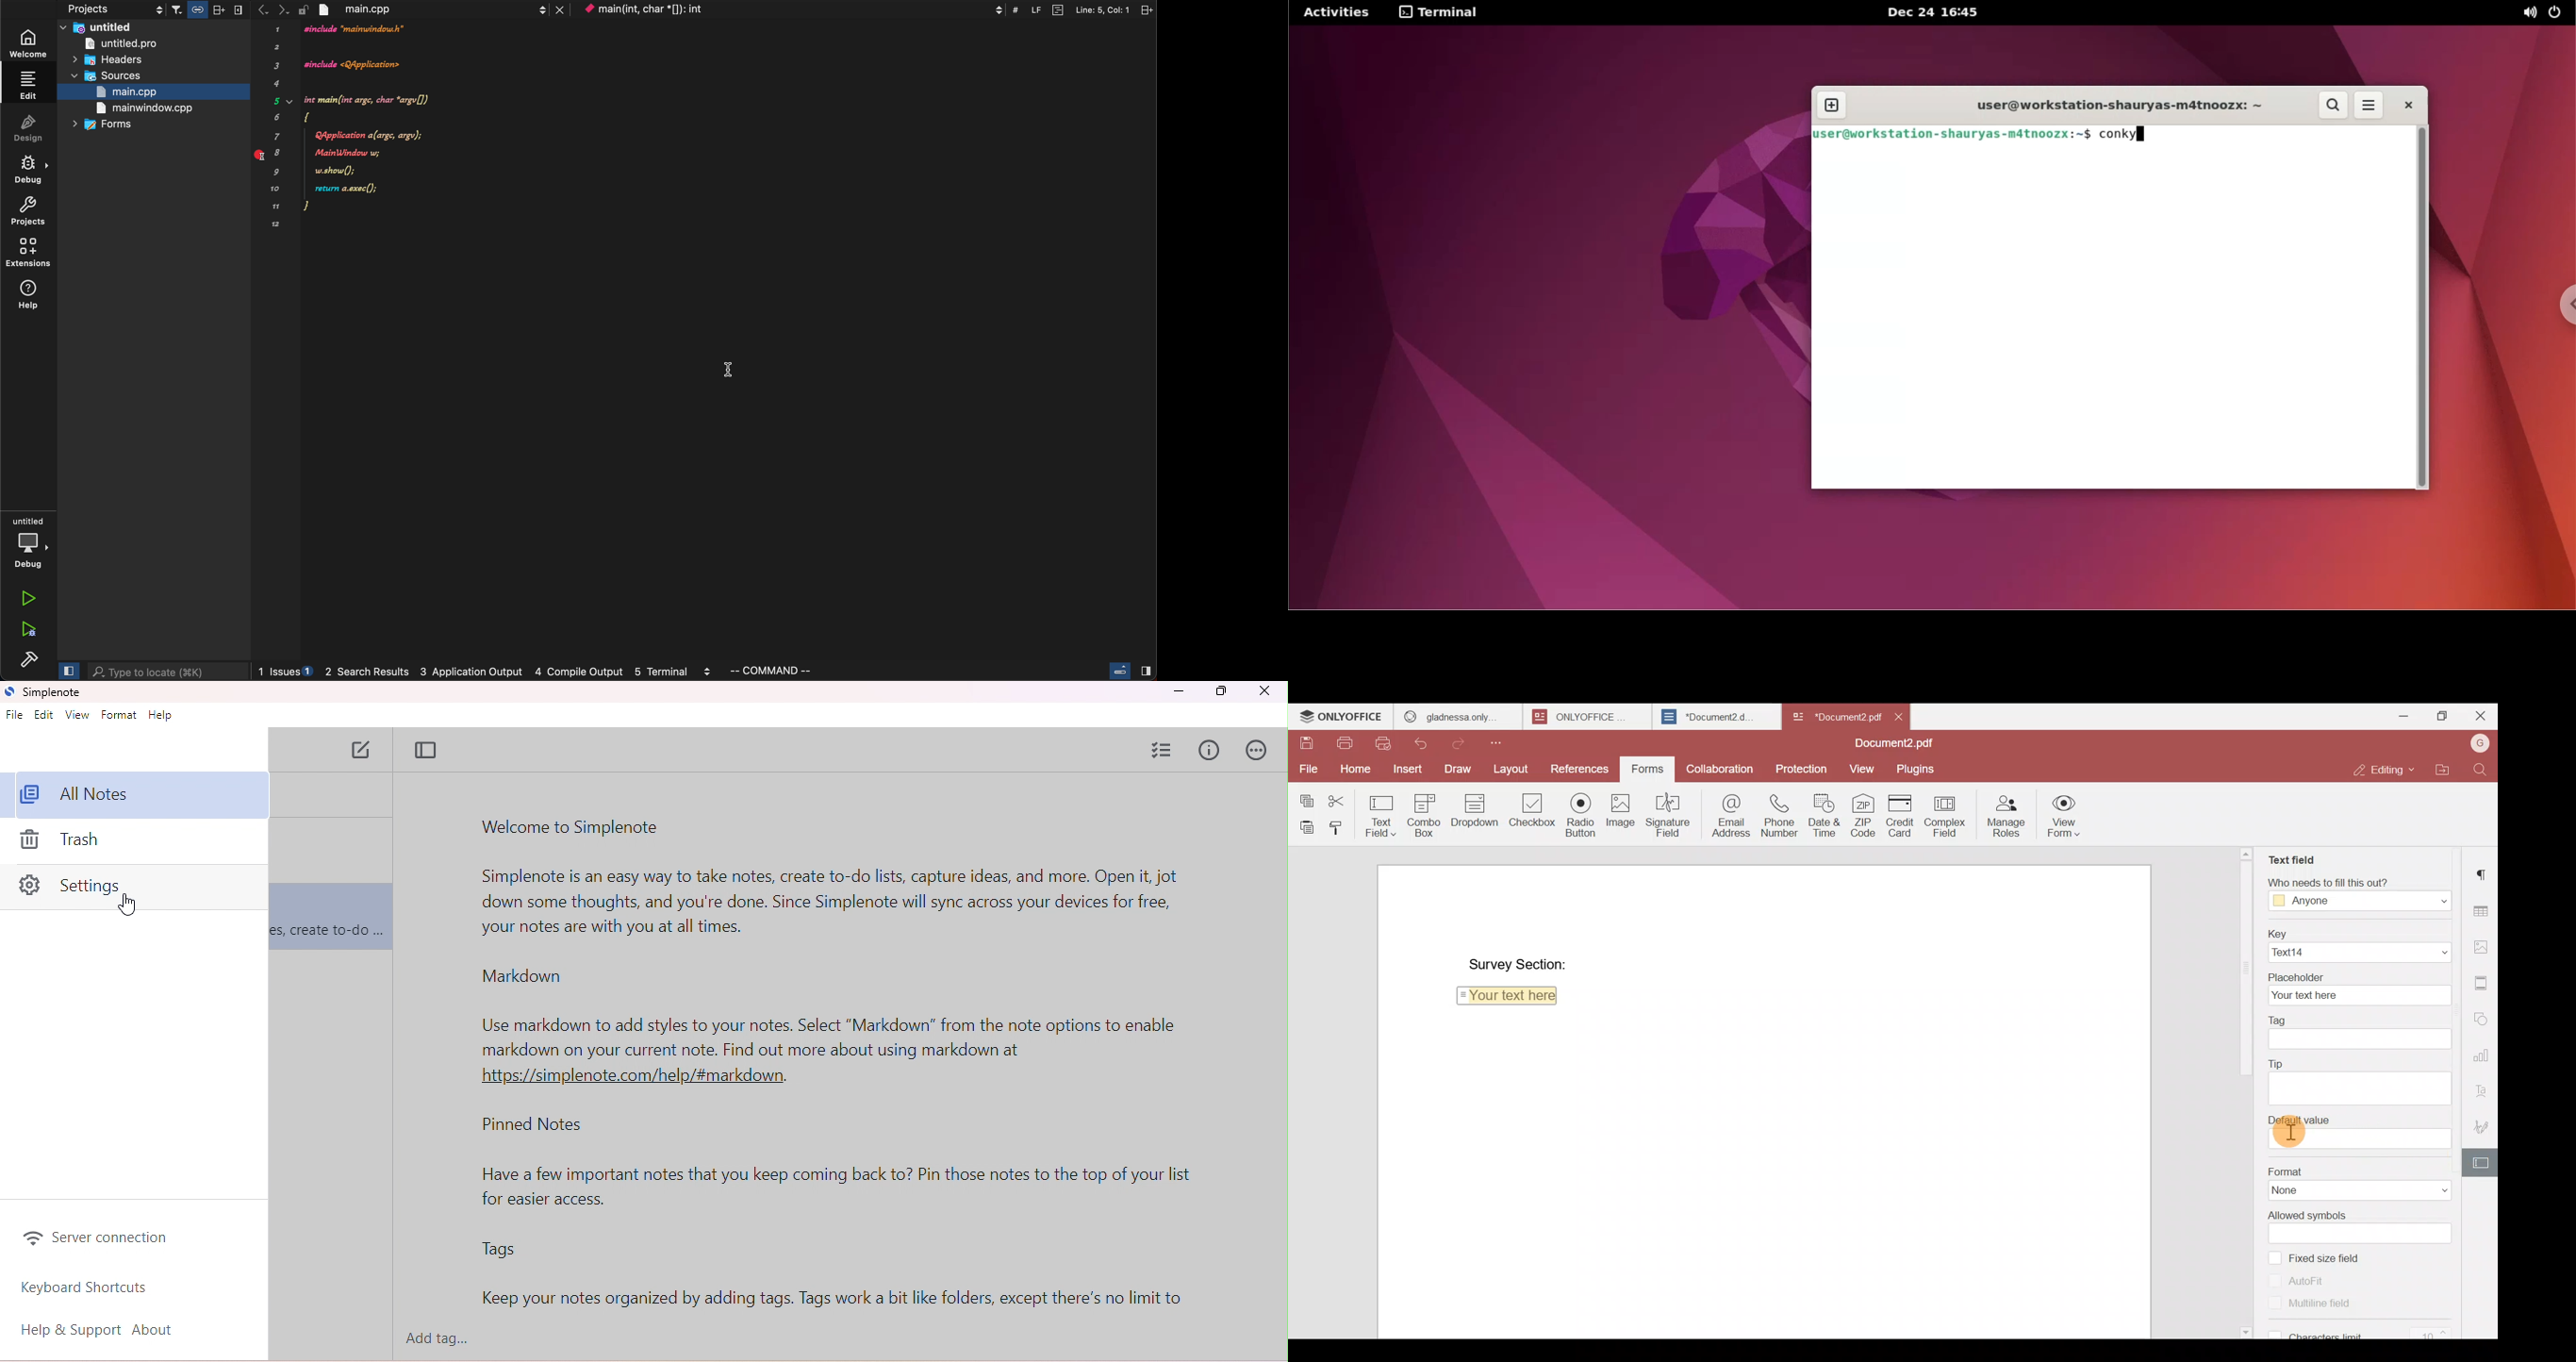  Describe the element at coordinates (573, 827) in the screenshot. I see `welcome to simplenote` at that location.